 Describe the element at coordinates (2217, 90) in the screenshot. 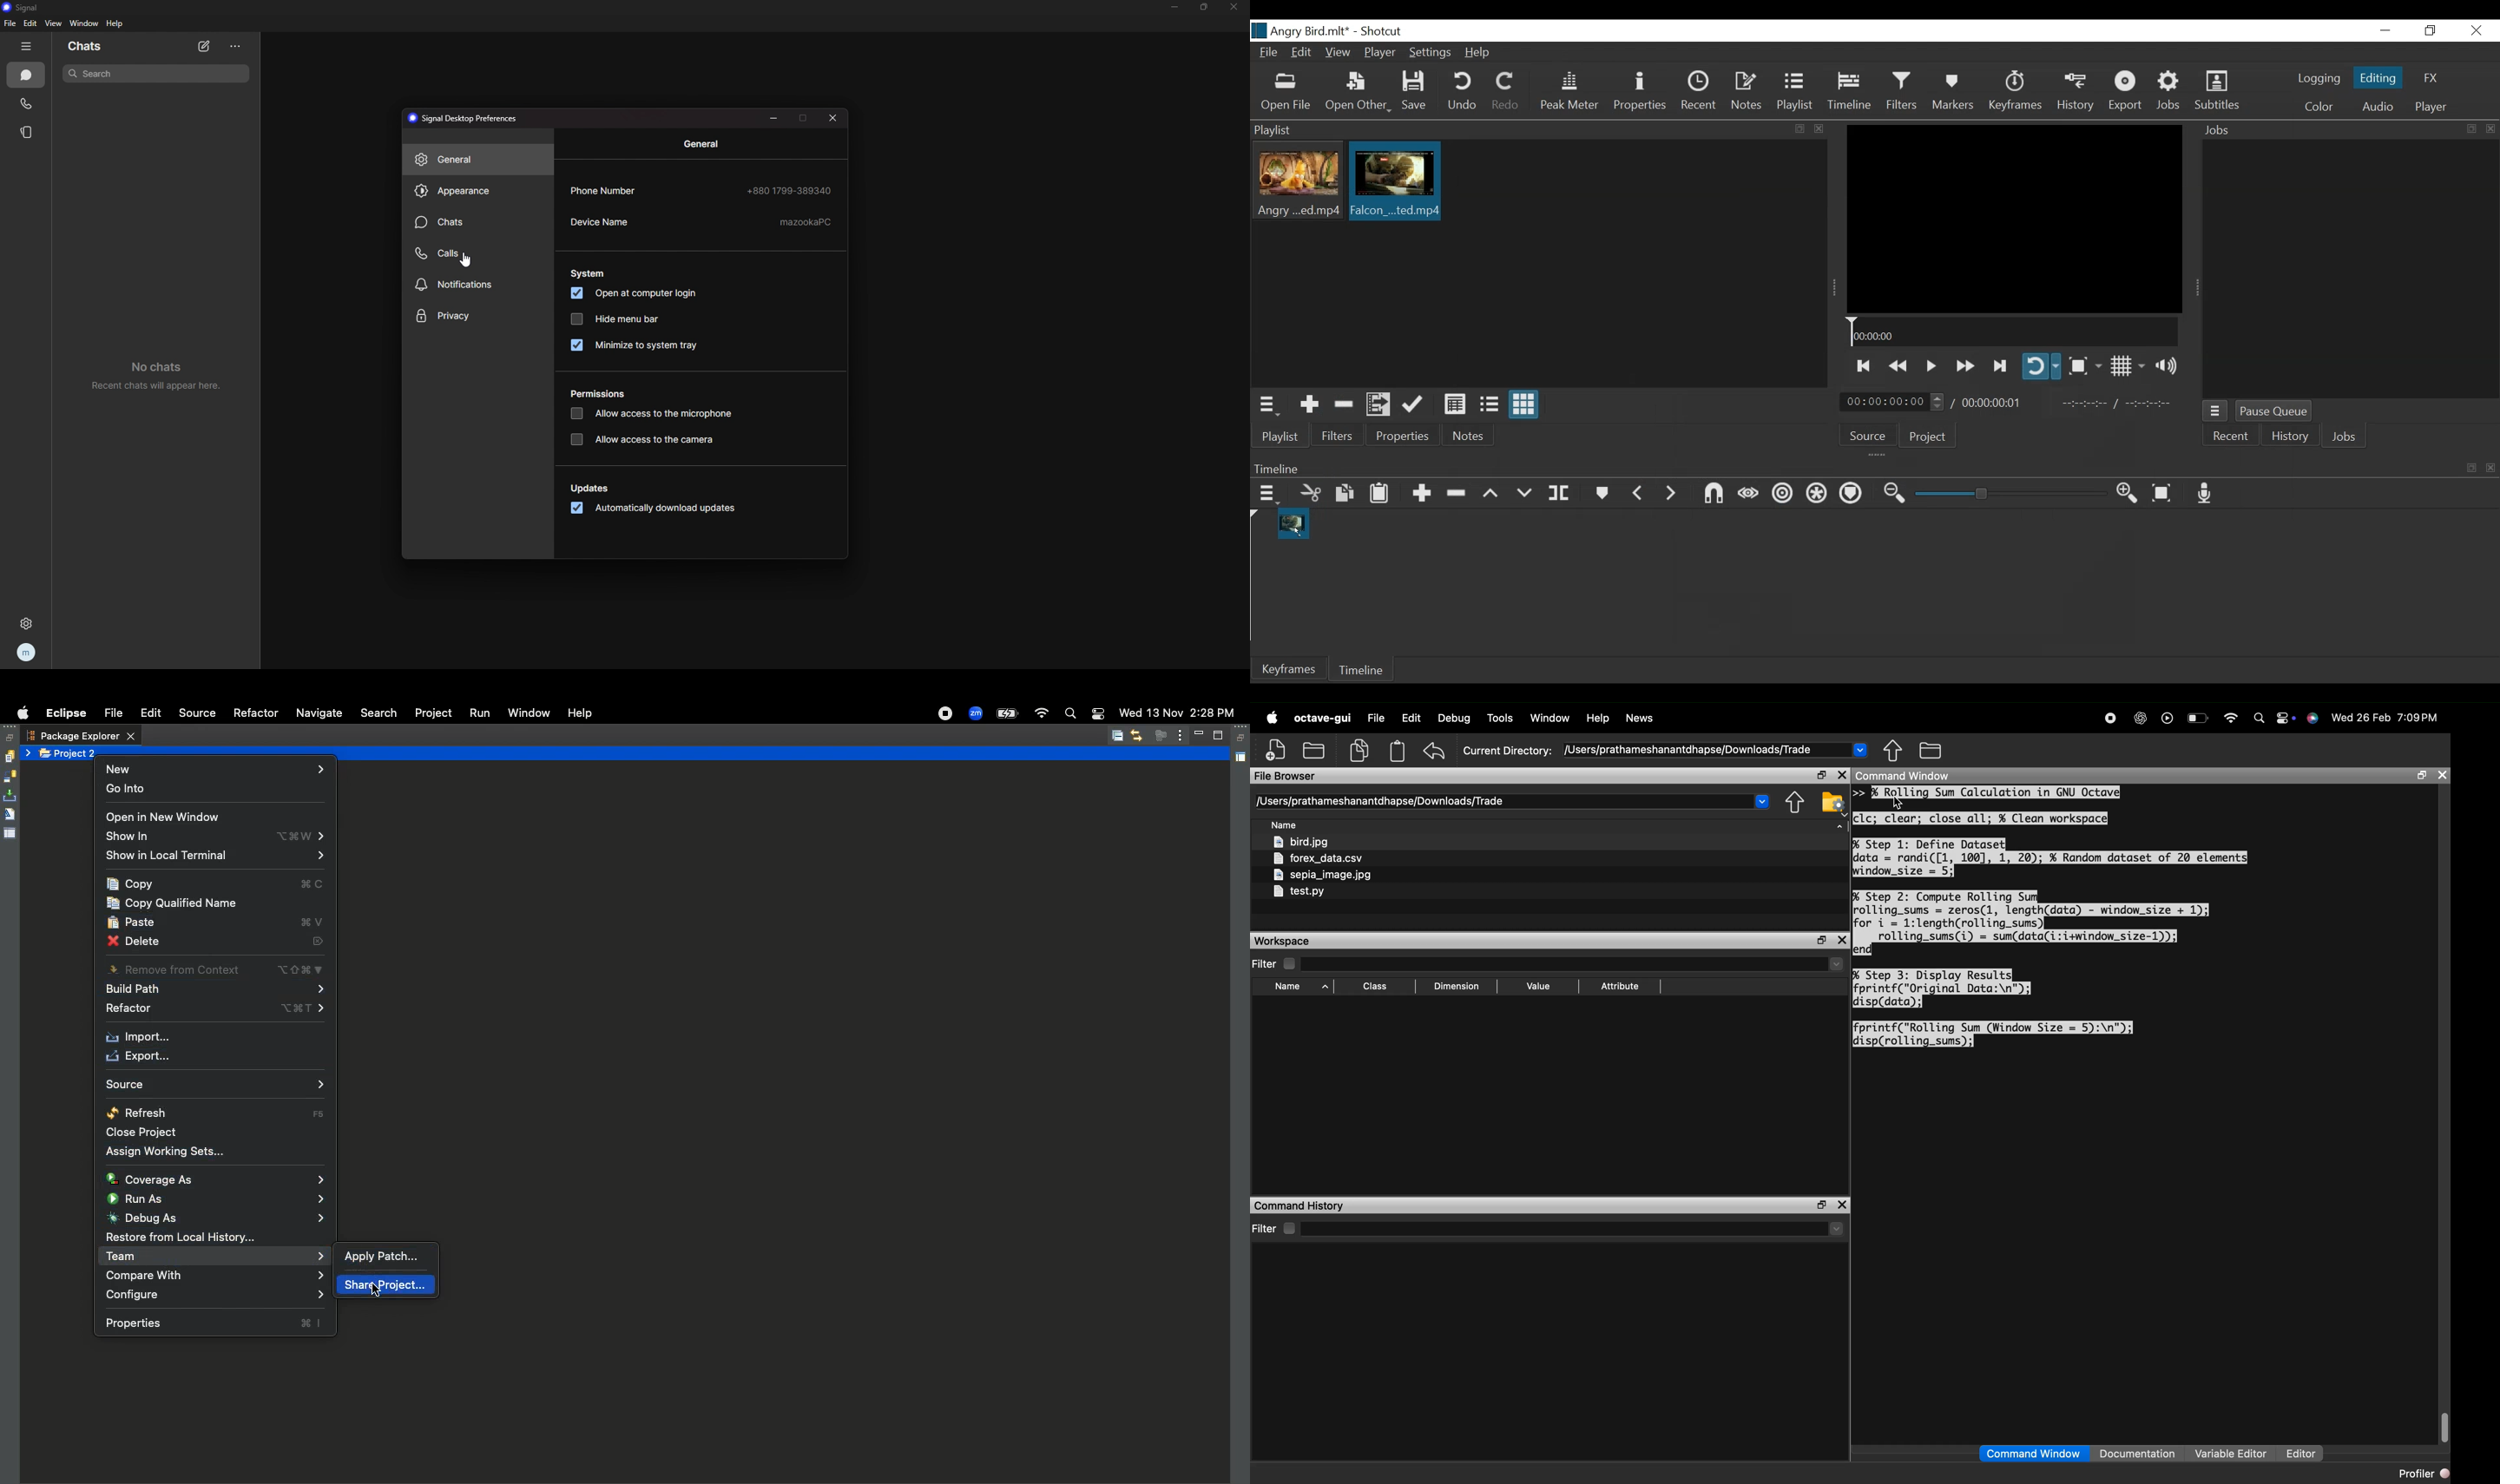

I see `Subtitles` at that location.